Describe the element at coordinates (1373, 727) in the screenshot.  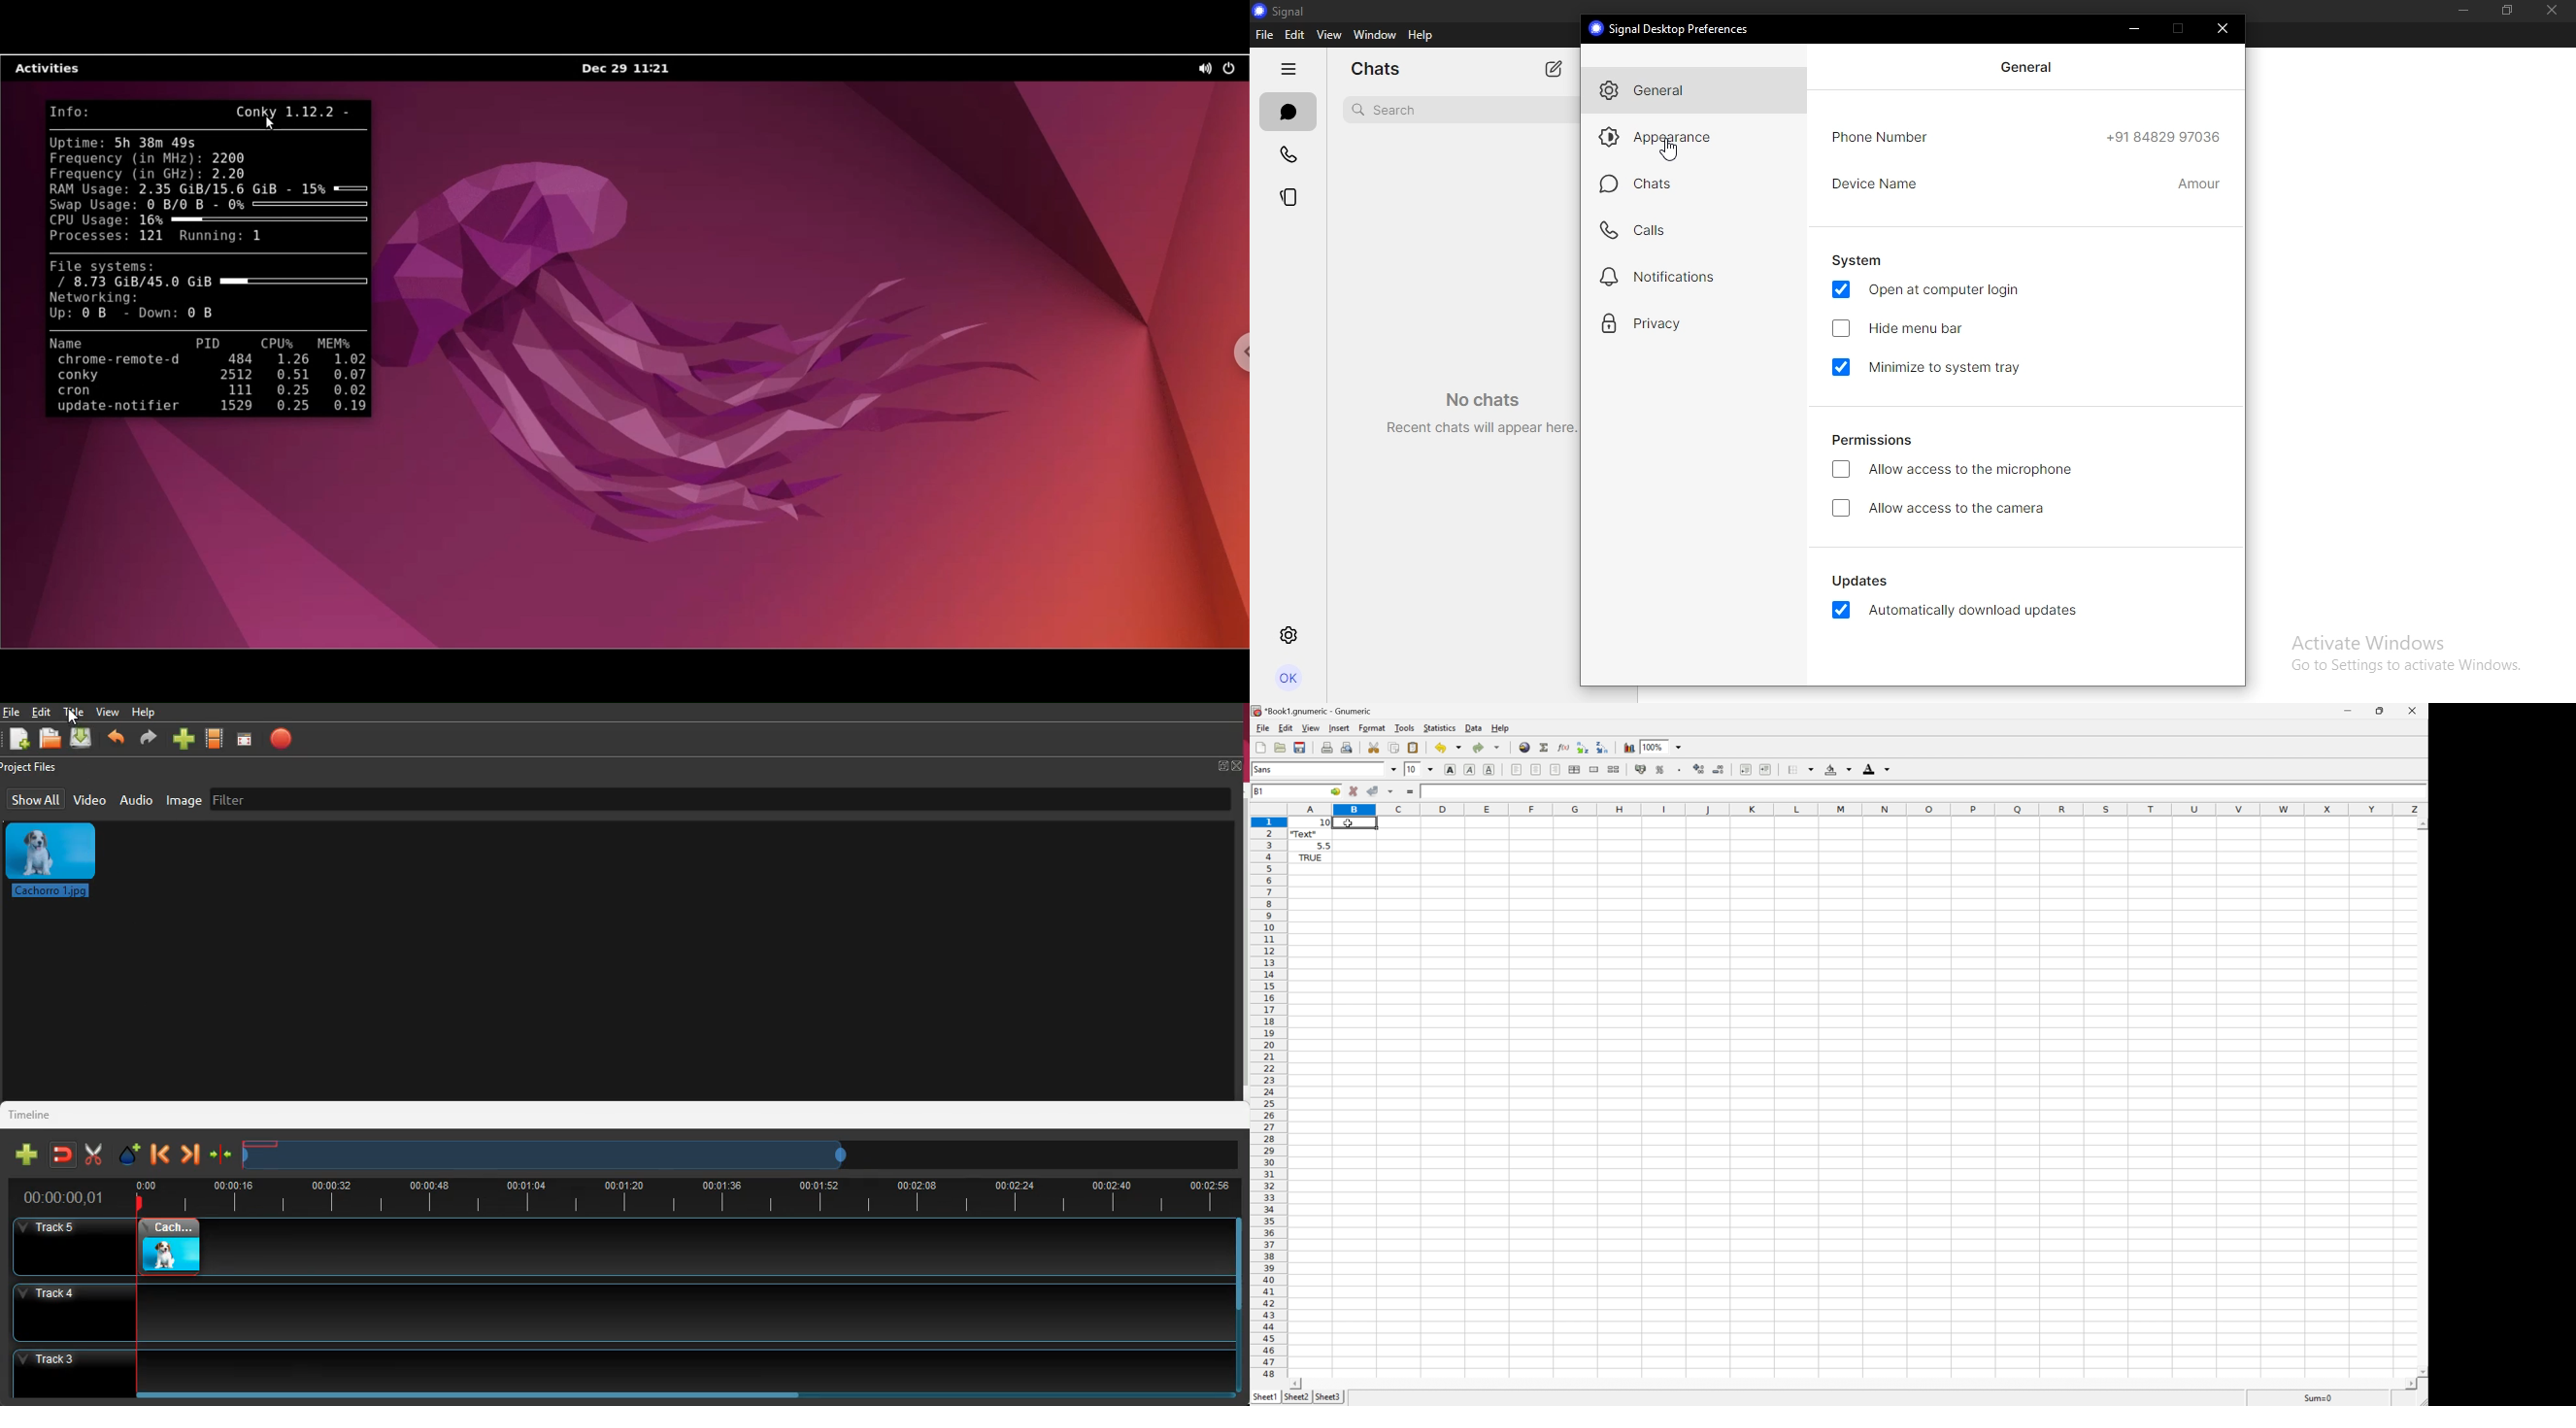
I see `Format` at that location.